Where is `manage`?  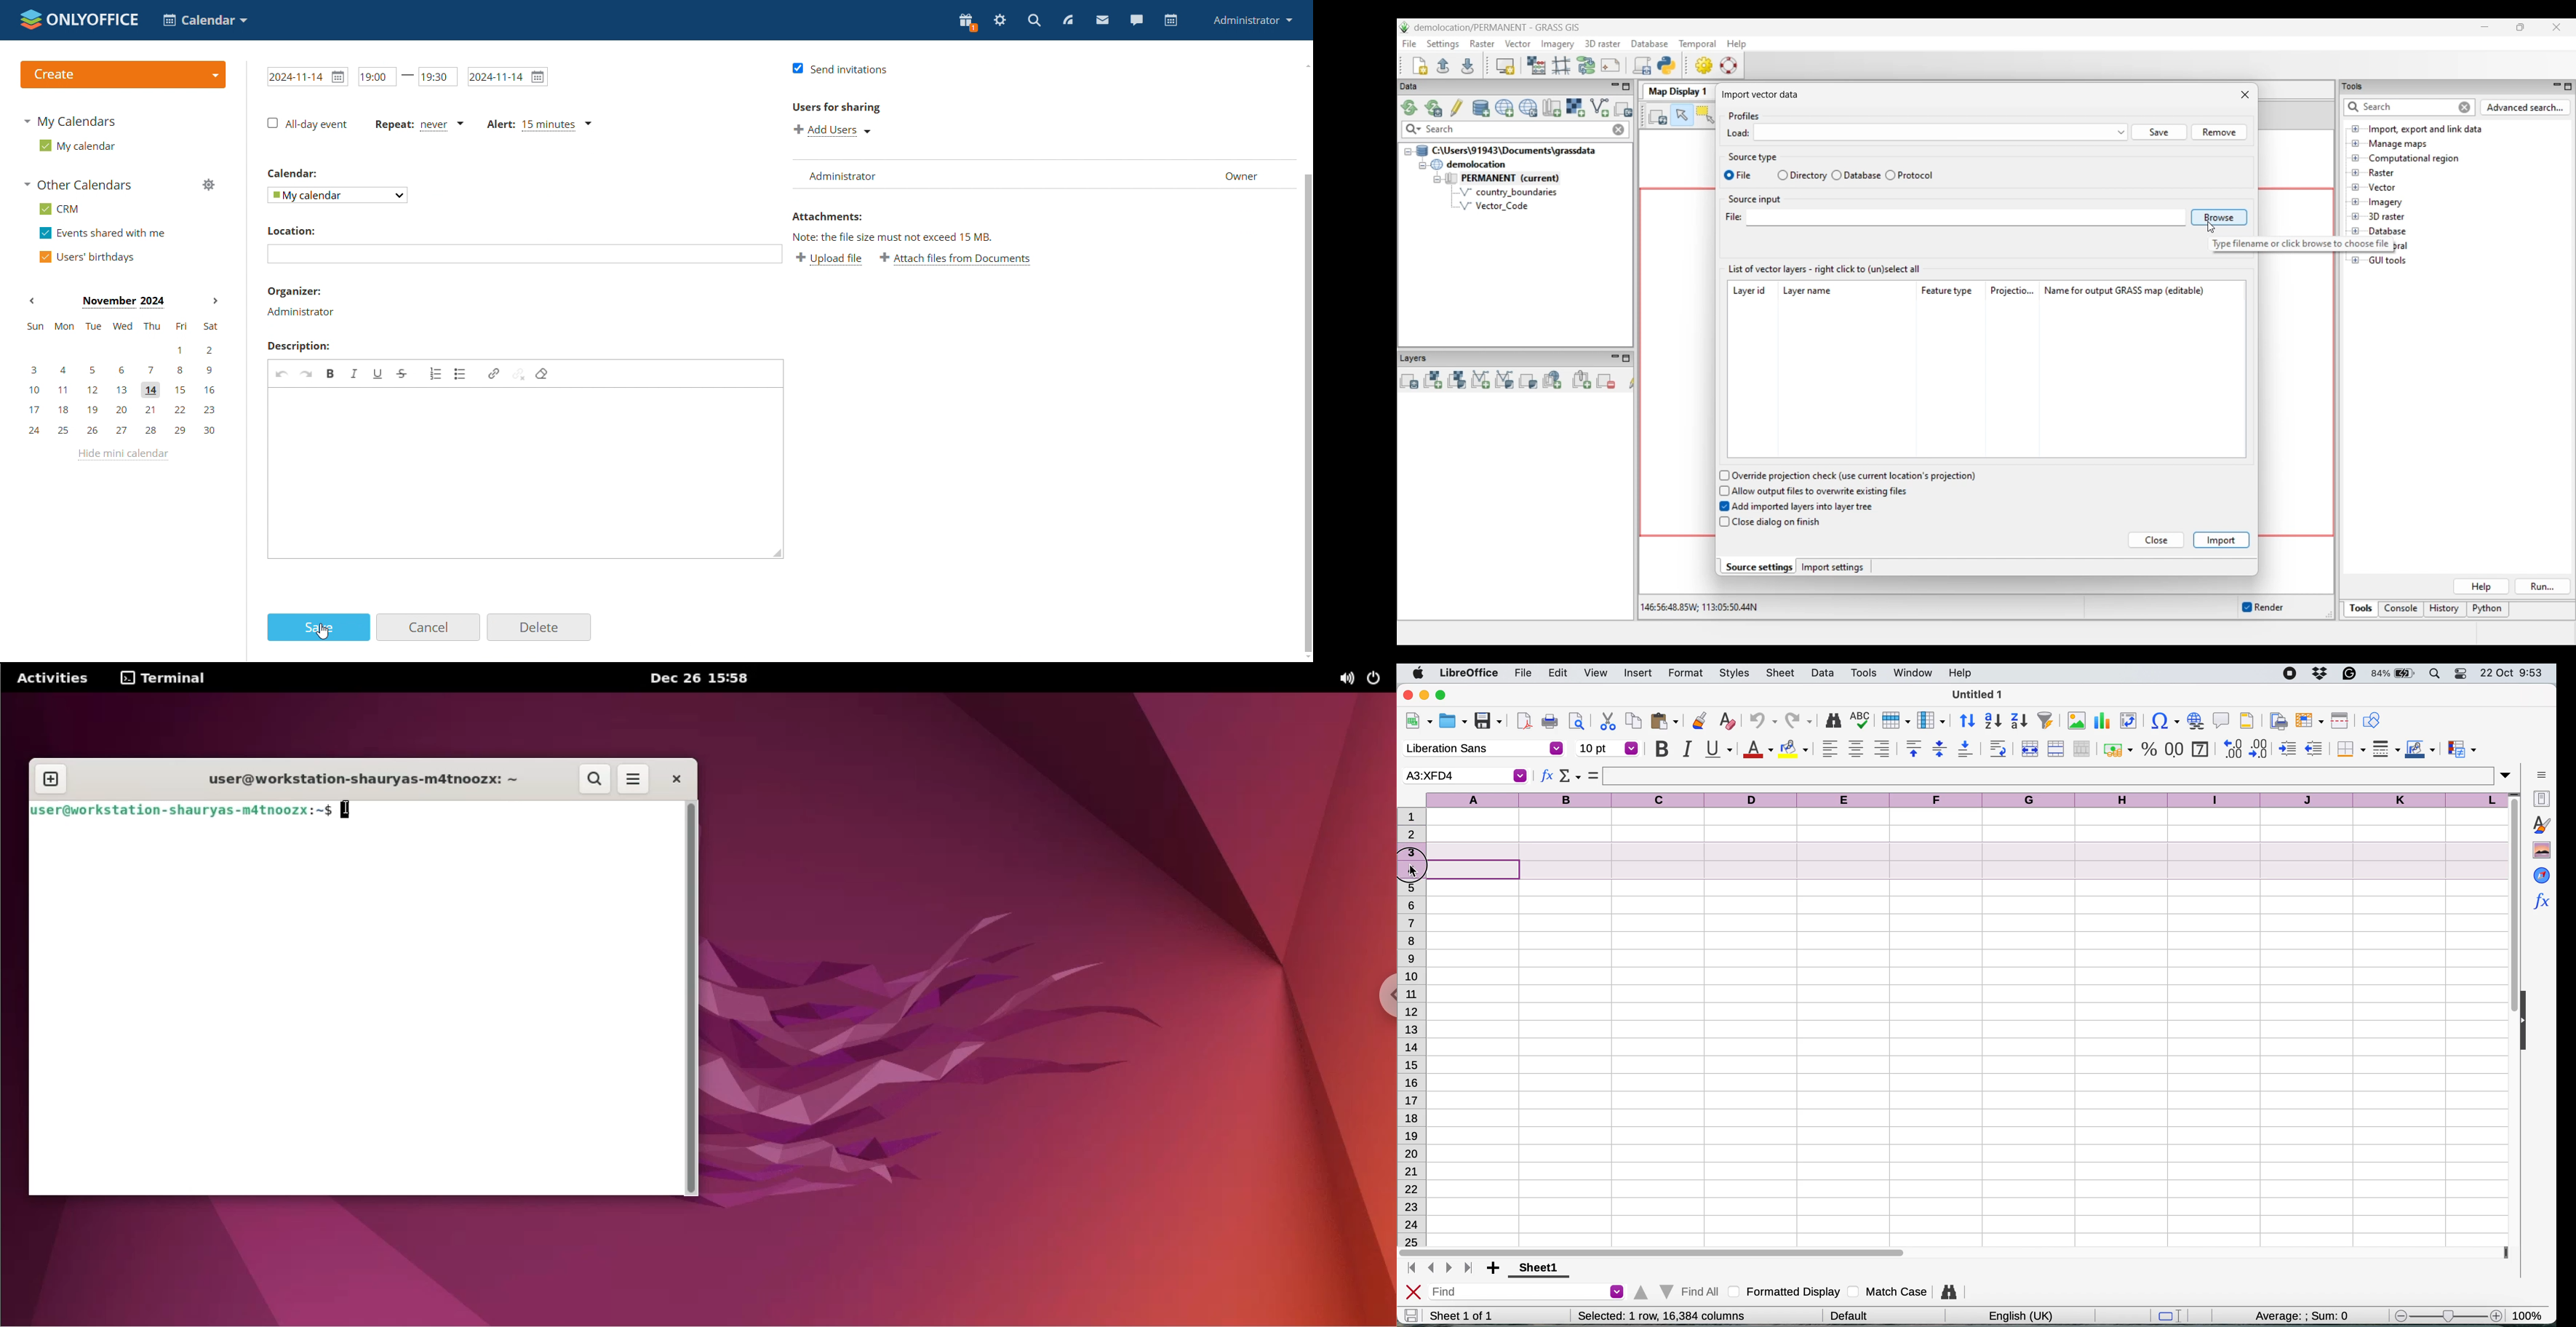
manage is located at coordinates (209, 185).